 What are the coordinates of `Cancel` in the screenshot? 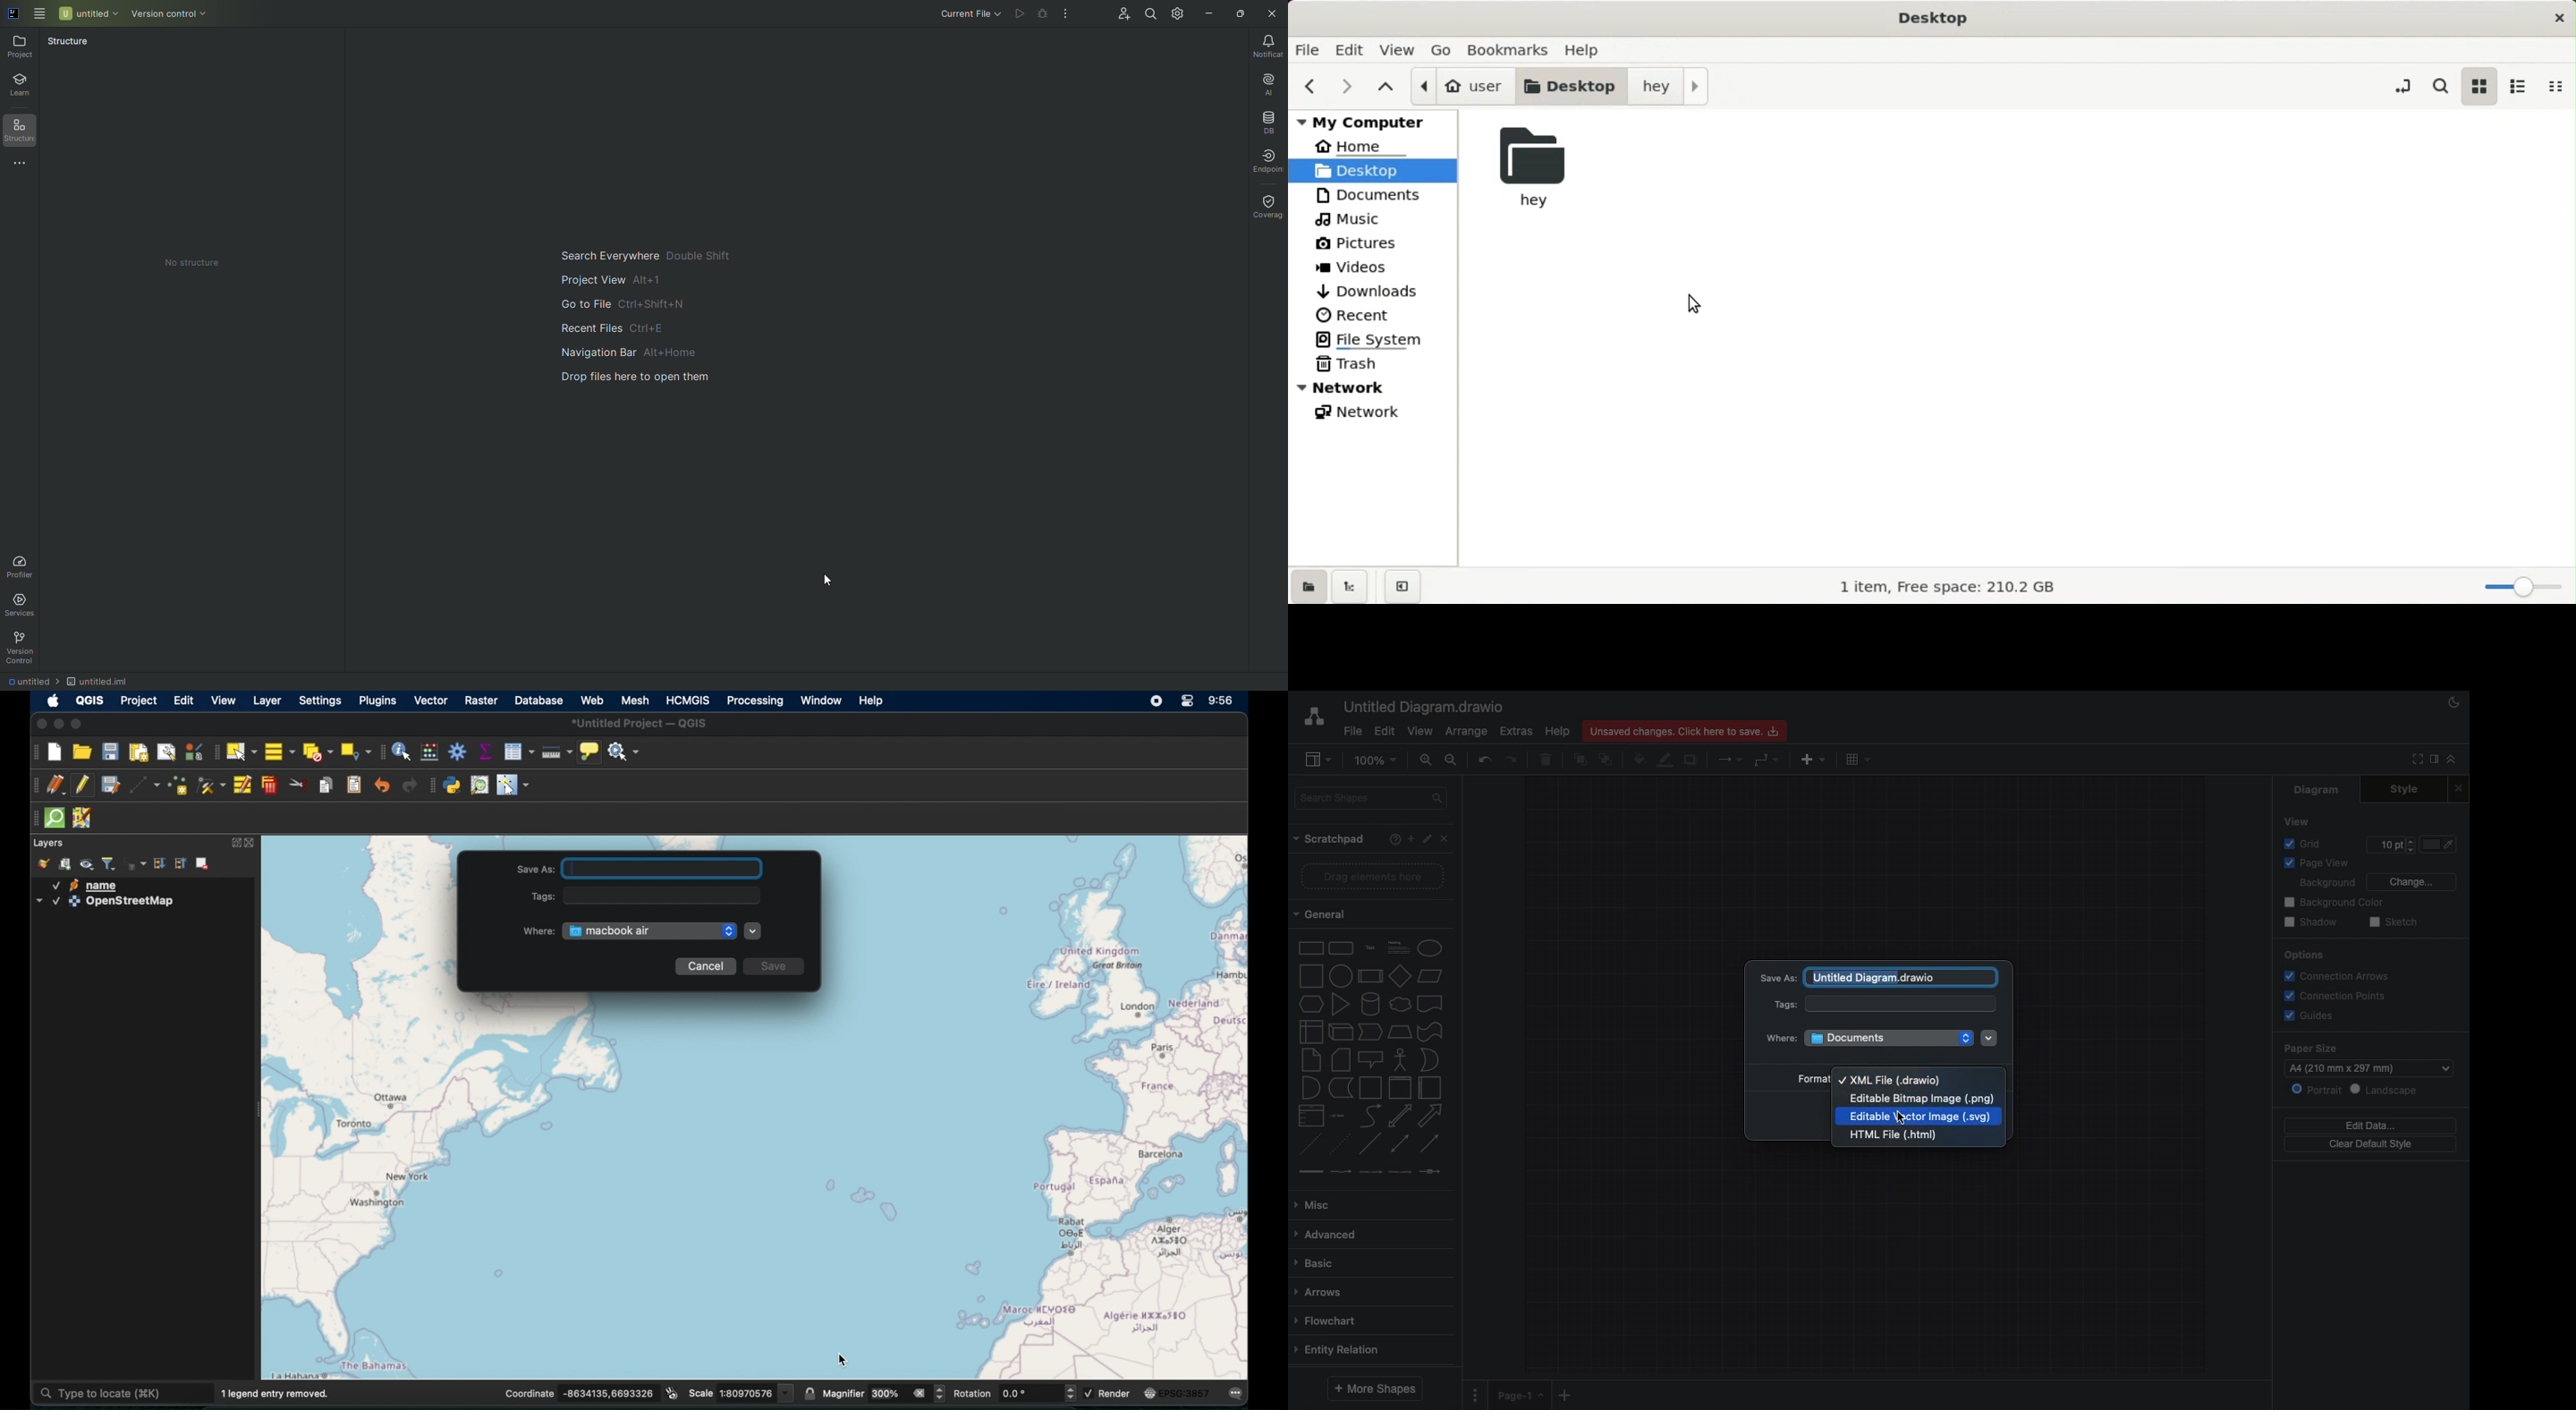 It's located at (706, 967).